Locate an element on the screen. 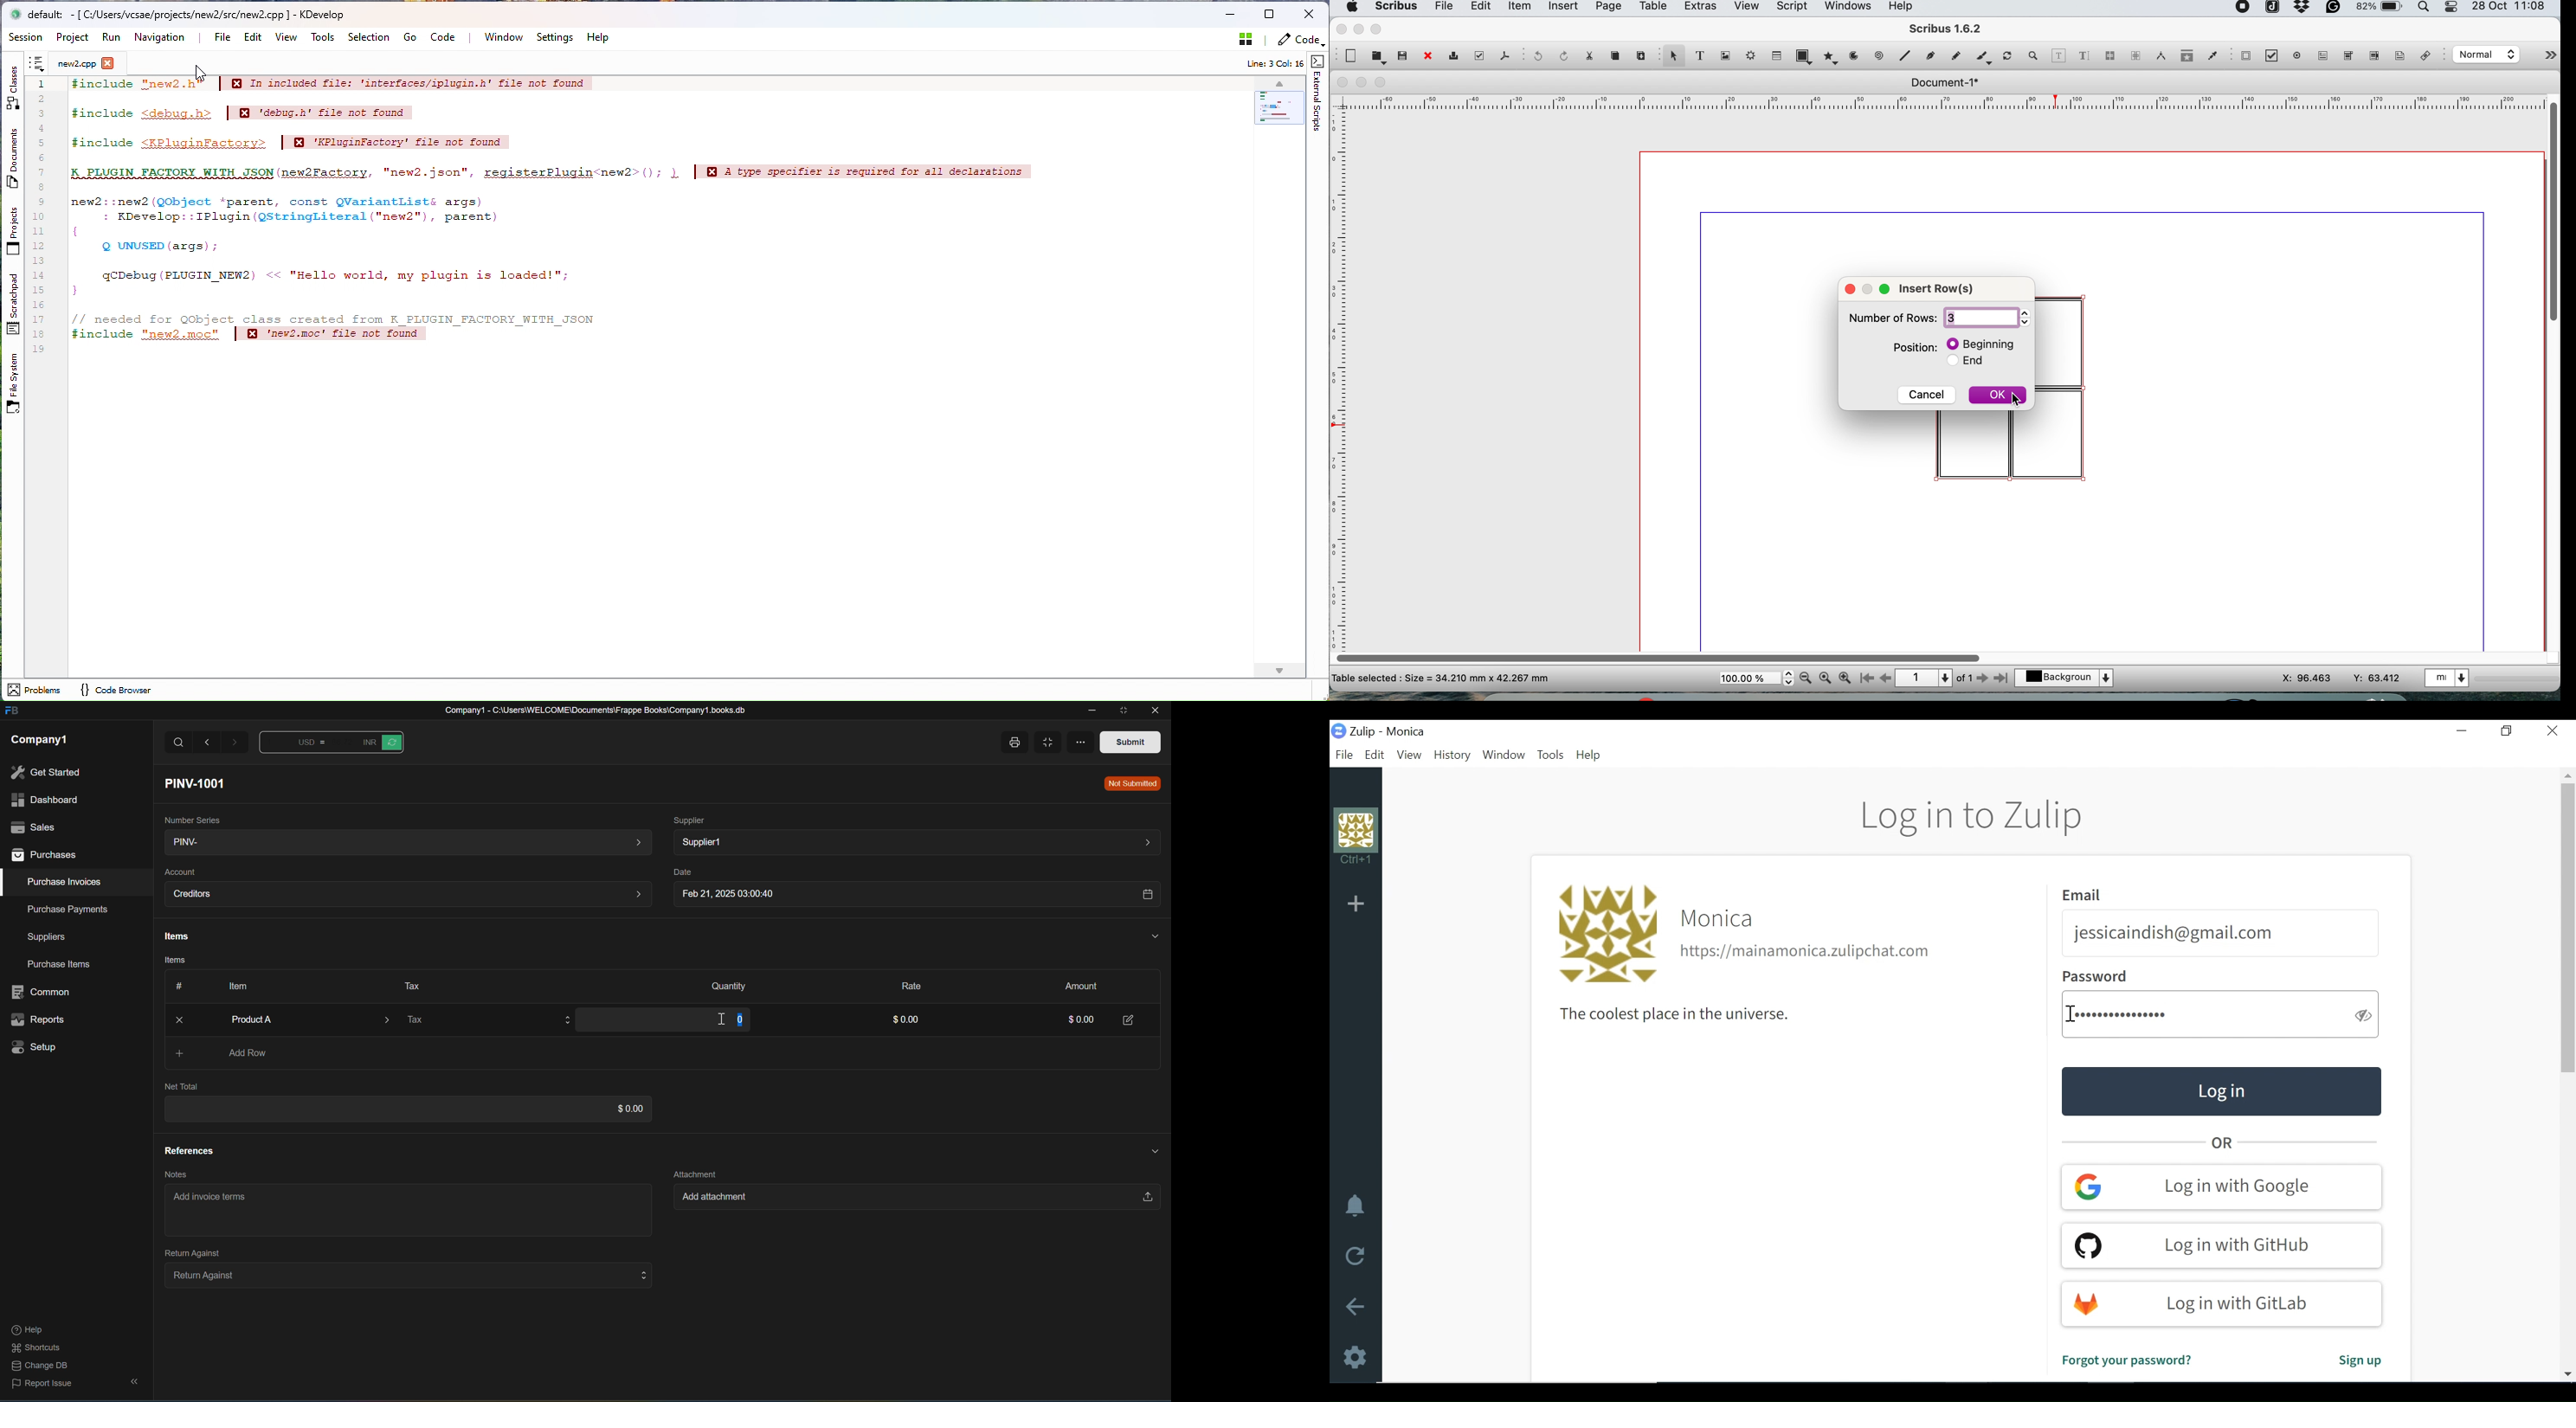 This screenshot has width=2576, height=1428. Amount is located at coordinates (1077, 985).